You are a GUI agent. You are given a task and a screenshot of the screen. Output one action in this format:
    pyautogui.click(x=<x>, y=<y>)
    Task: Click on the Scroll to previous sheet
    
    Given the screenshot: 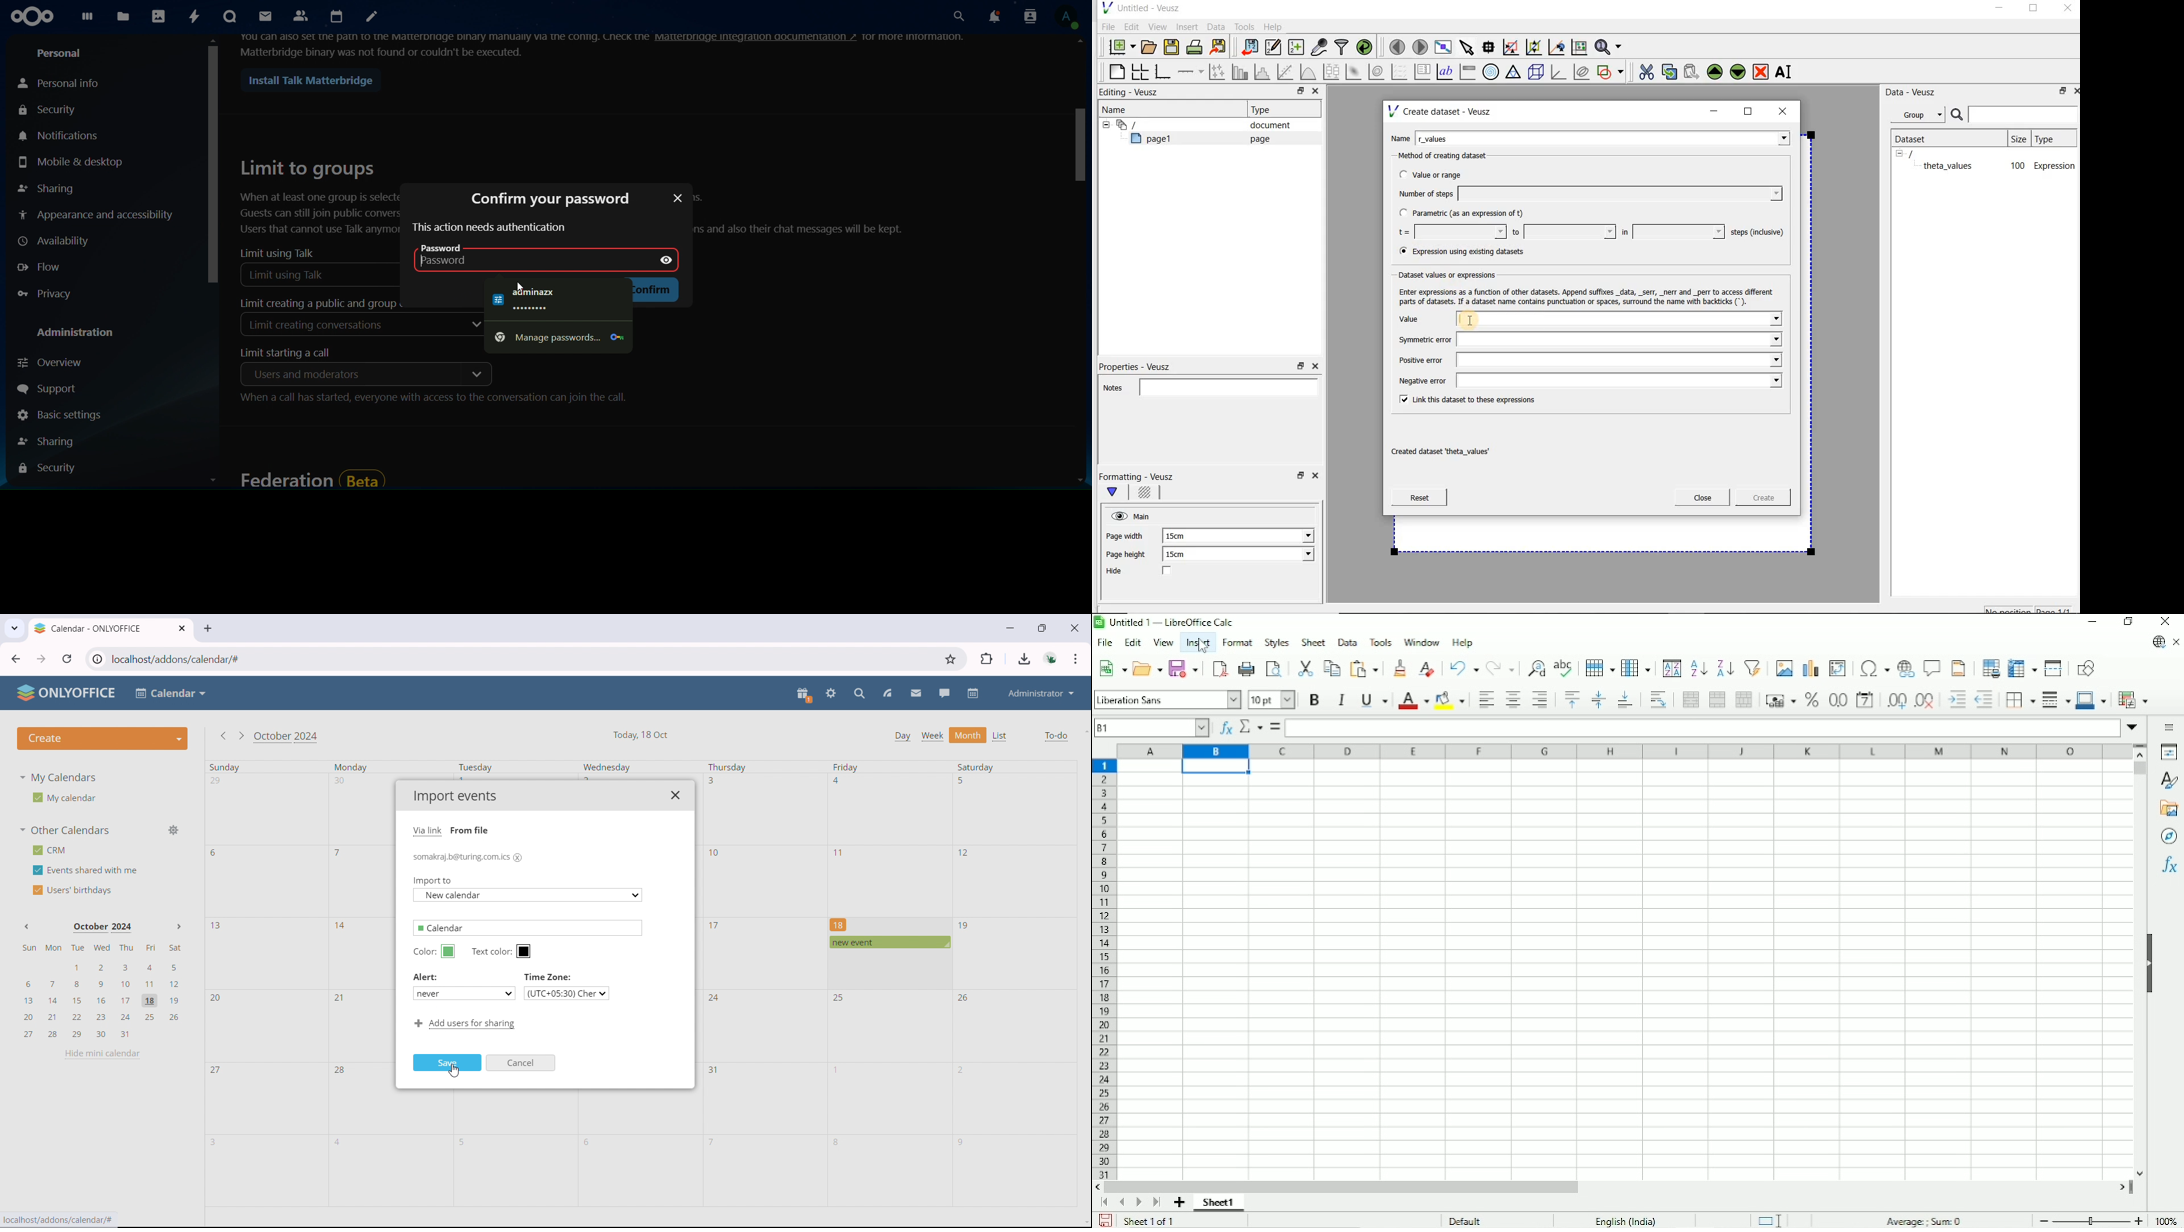 What is the action you would take?
    pyautogui.click(x=1121, y=1203)
    